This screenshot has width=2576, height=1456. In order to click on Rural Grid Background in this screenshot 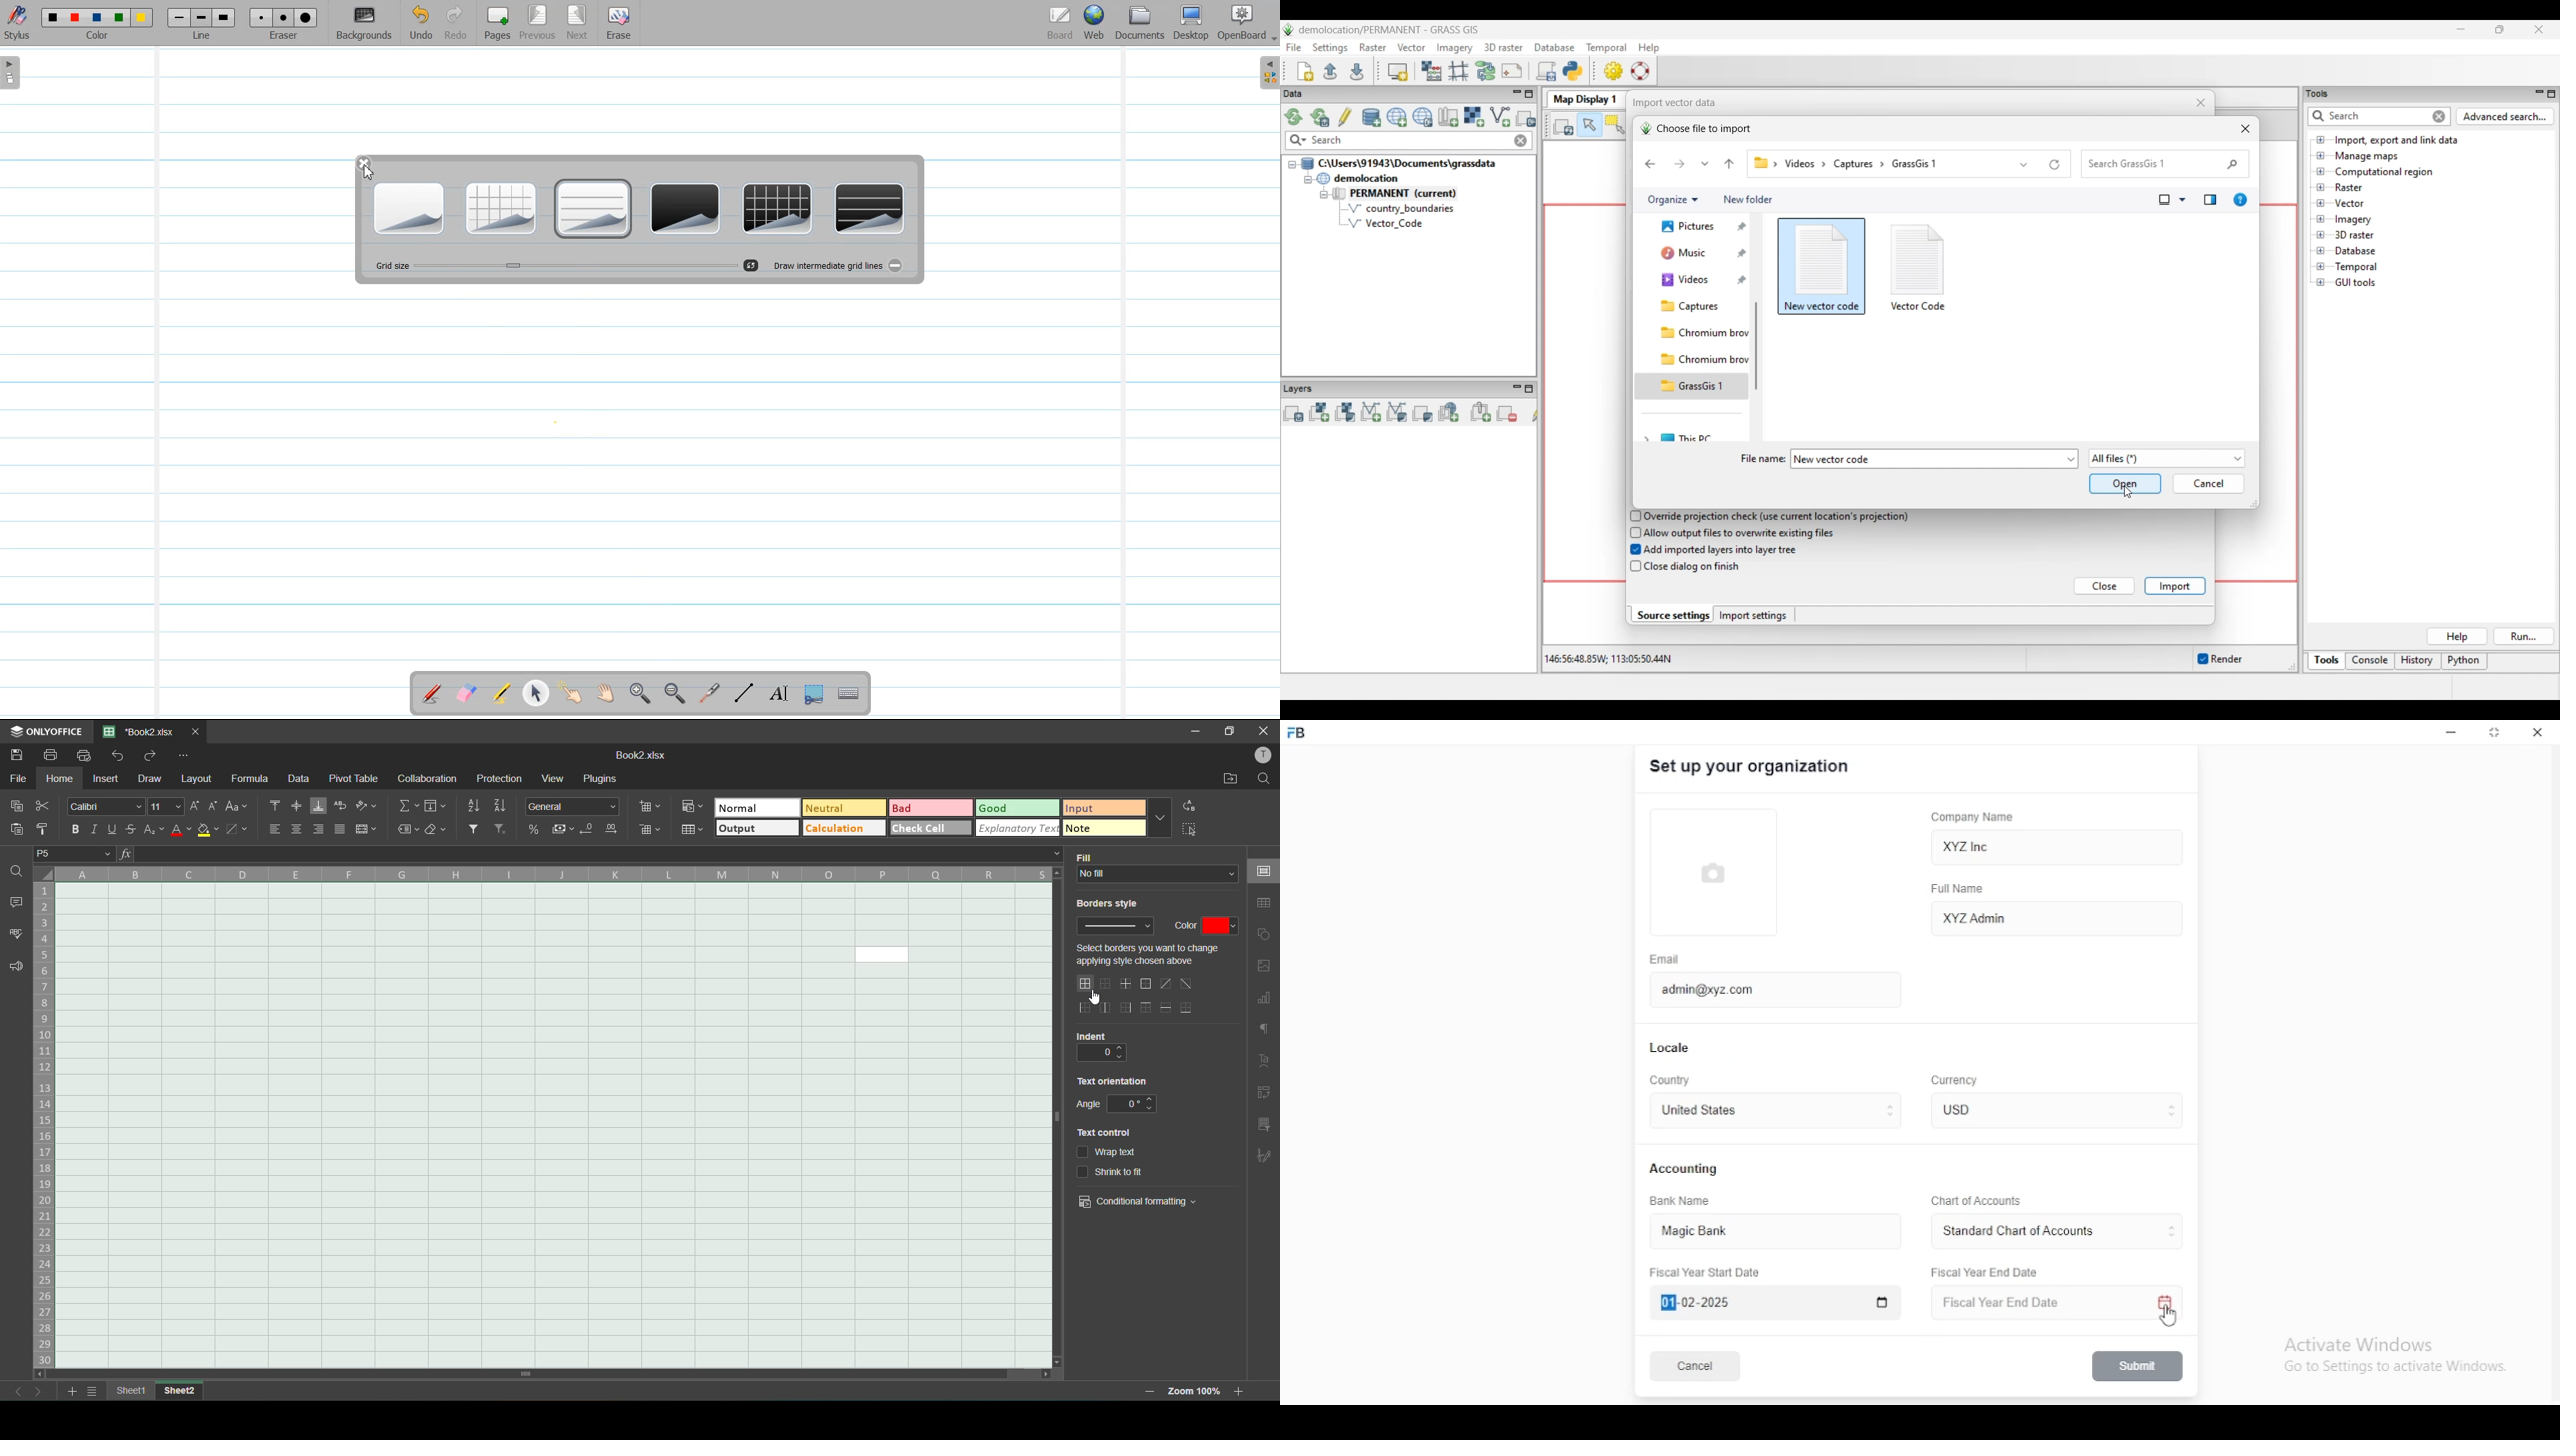, I will do `click(637, 480)`.